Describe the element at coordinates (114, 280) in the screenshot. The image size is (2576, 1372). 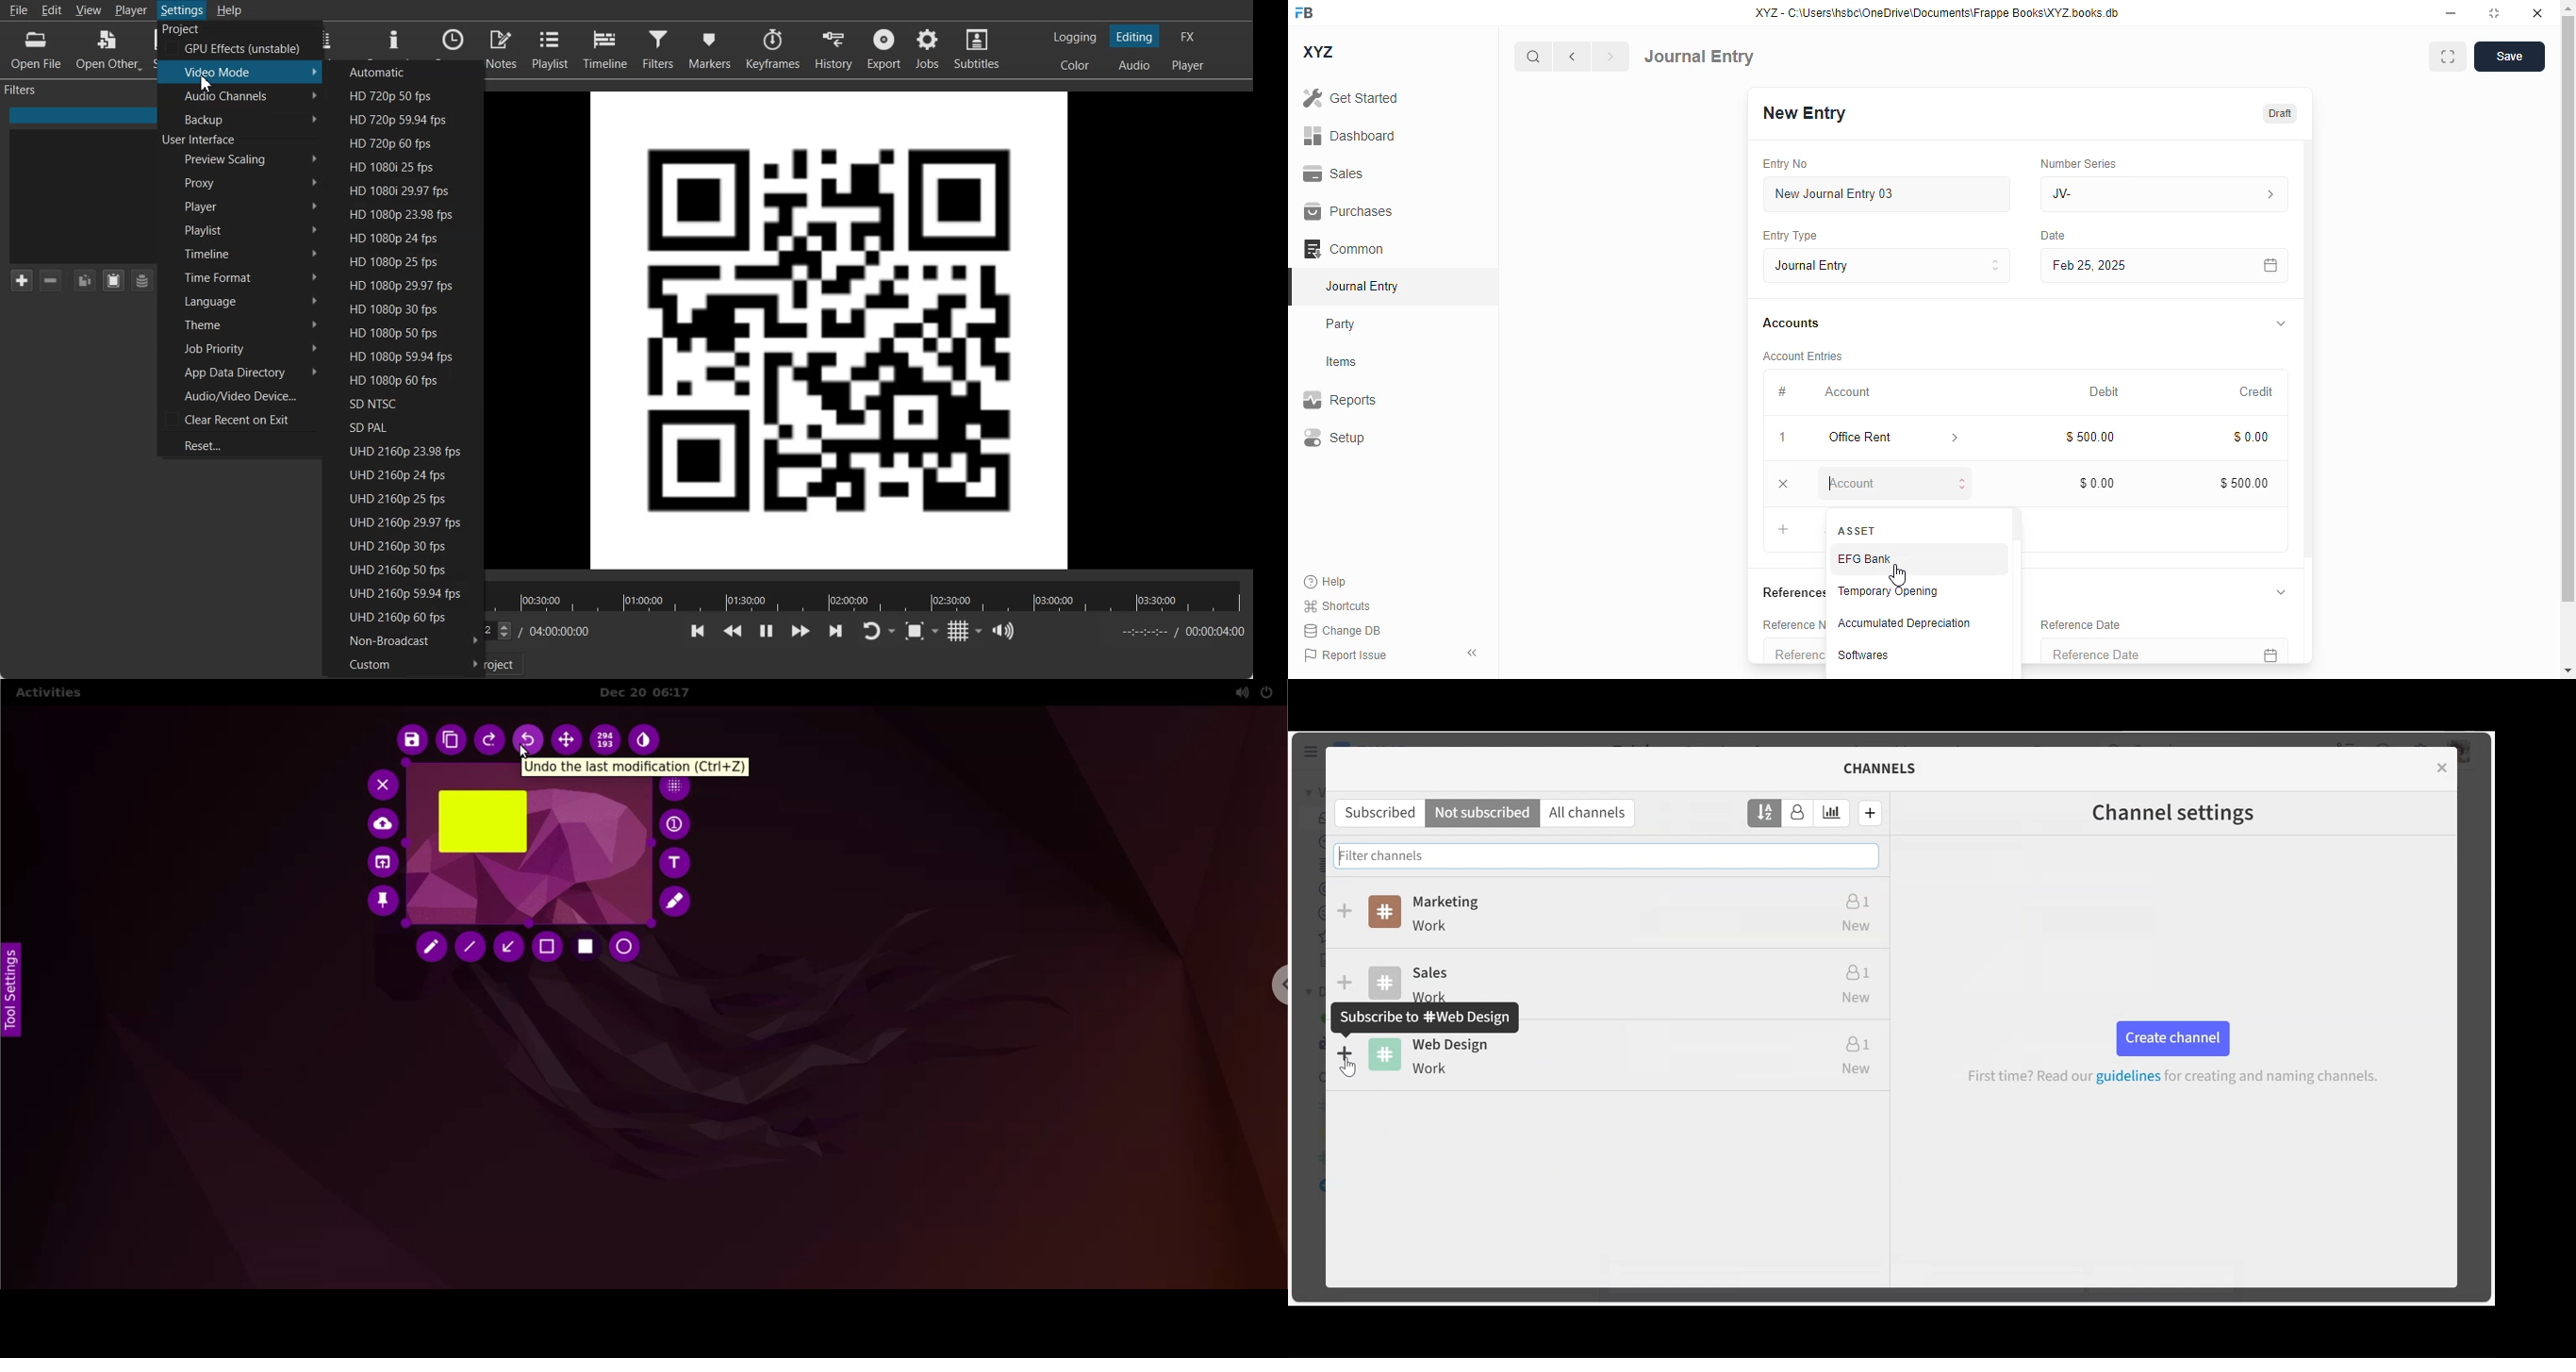
I see `Paste Filter` at that location.